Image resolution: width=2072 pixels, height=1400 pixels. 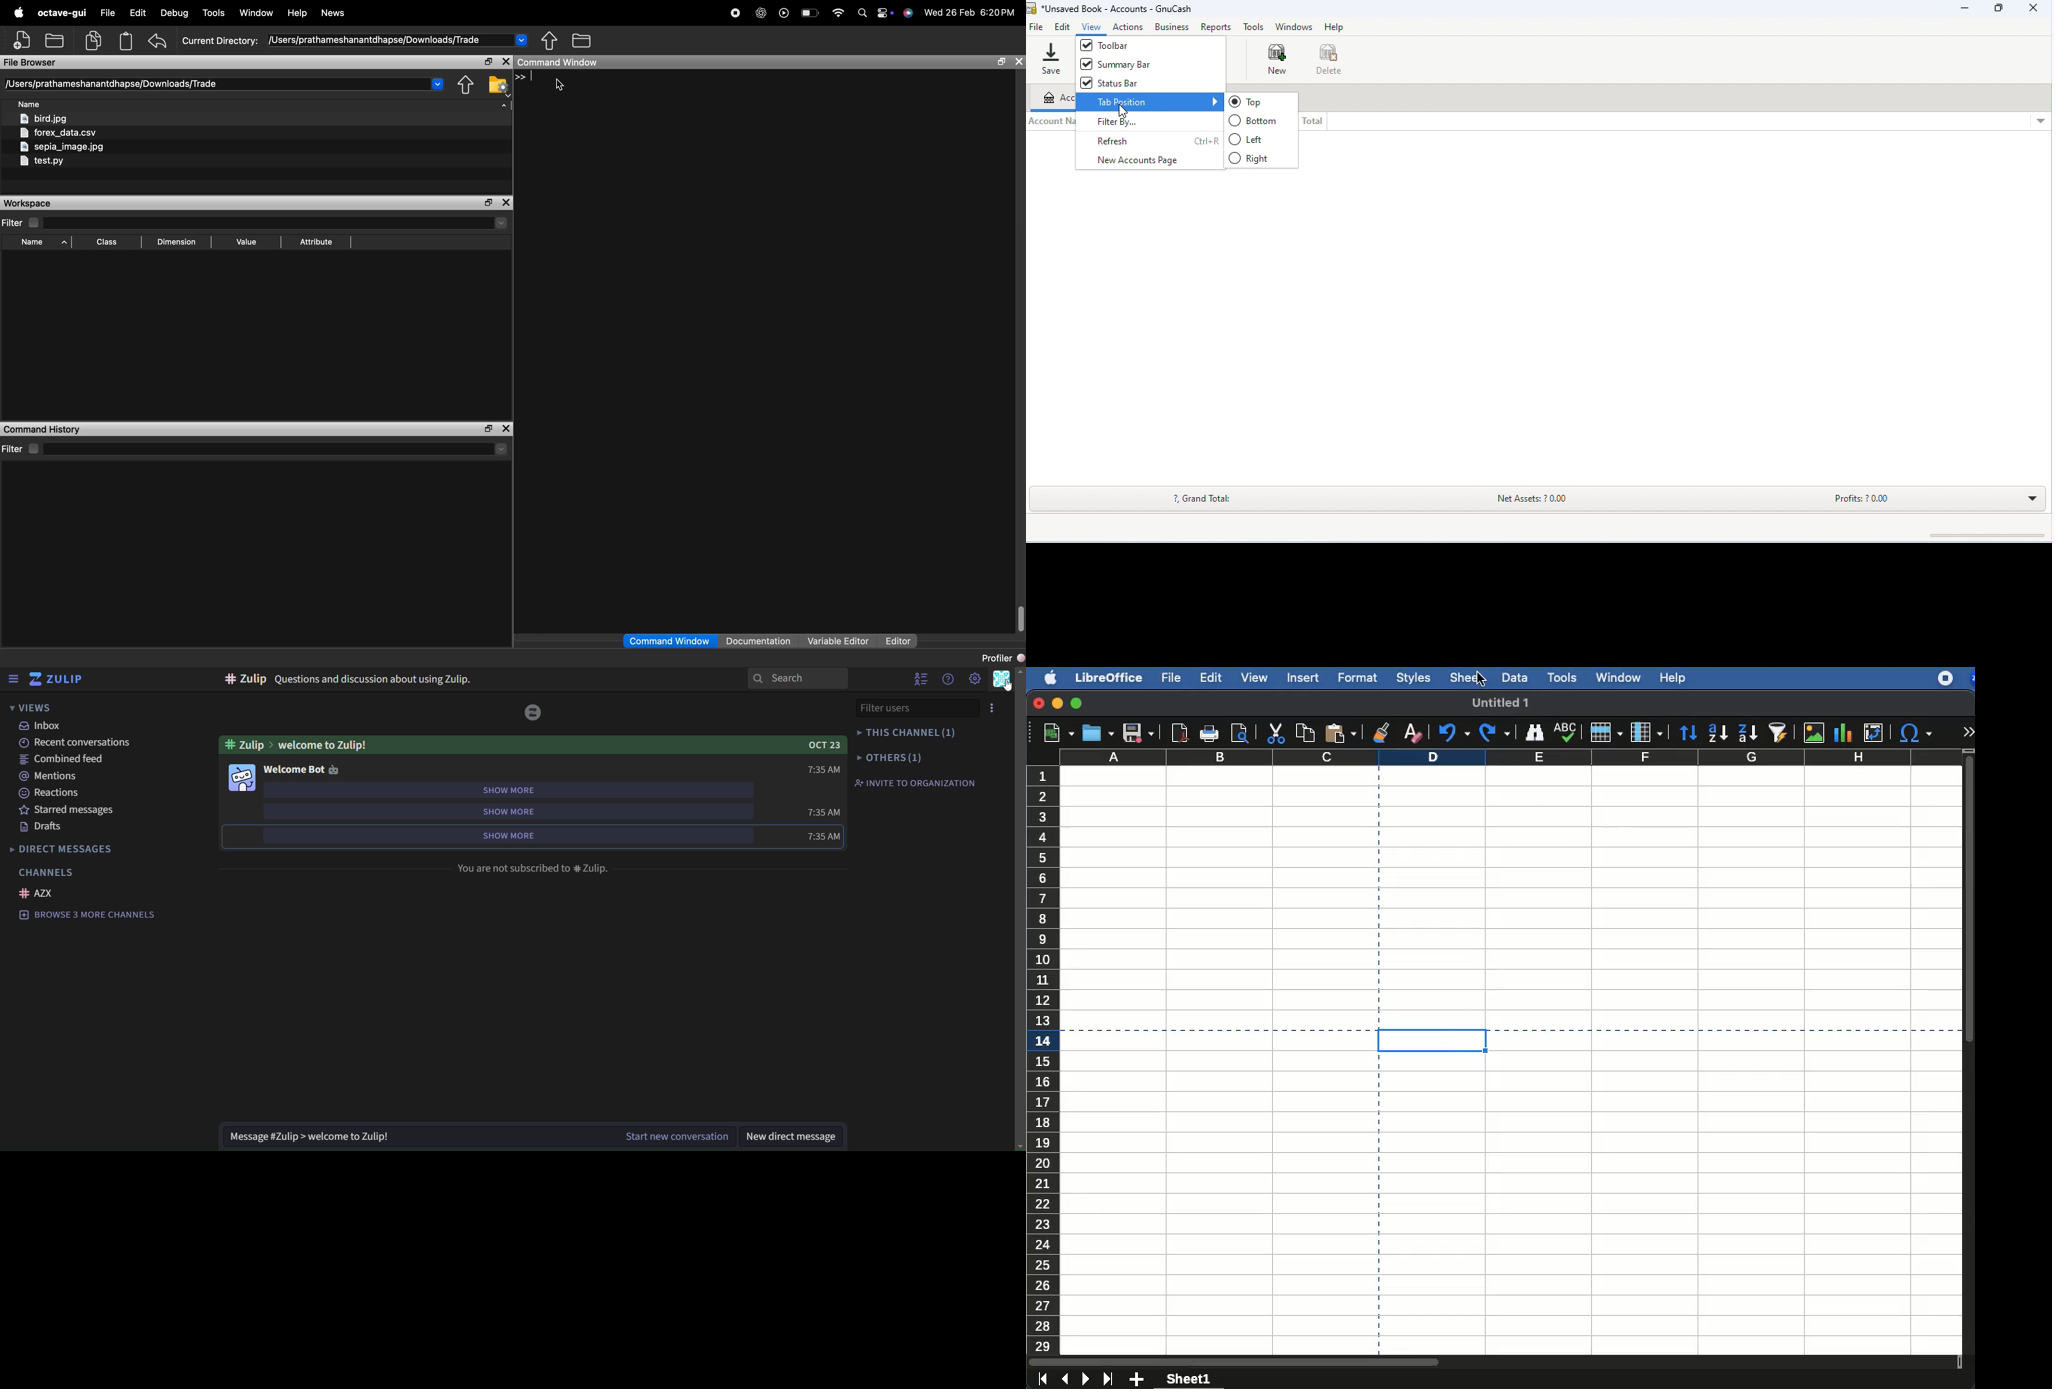 What do you see at coordinates (1197, 499) in the screenshot?
I see `grand total` at bounding box center [1197, 499].